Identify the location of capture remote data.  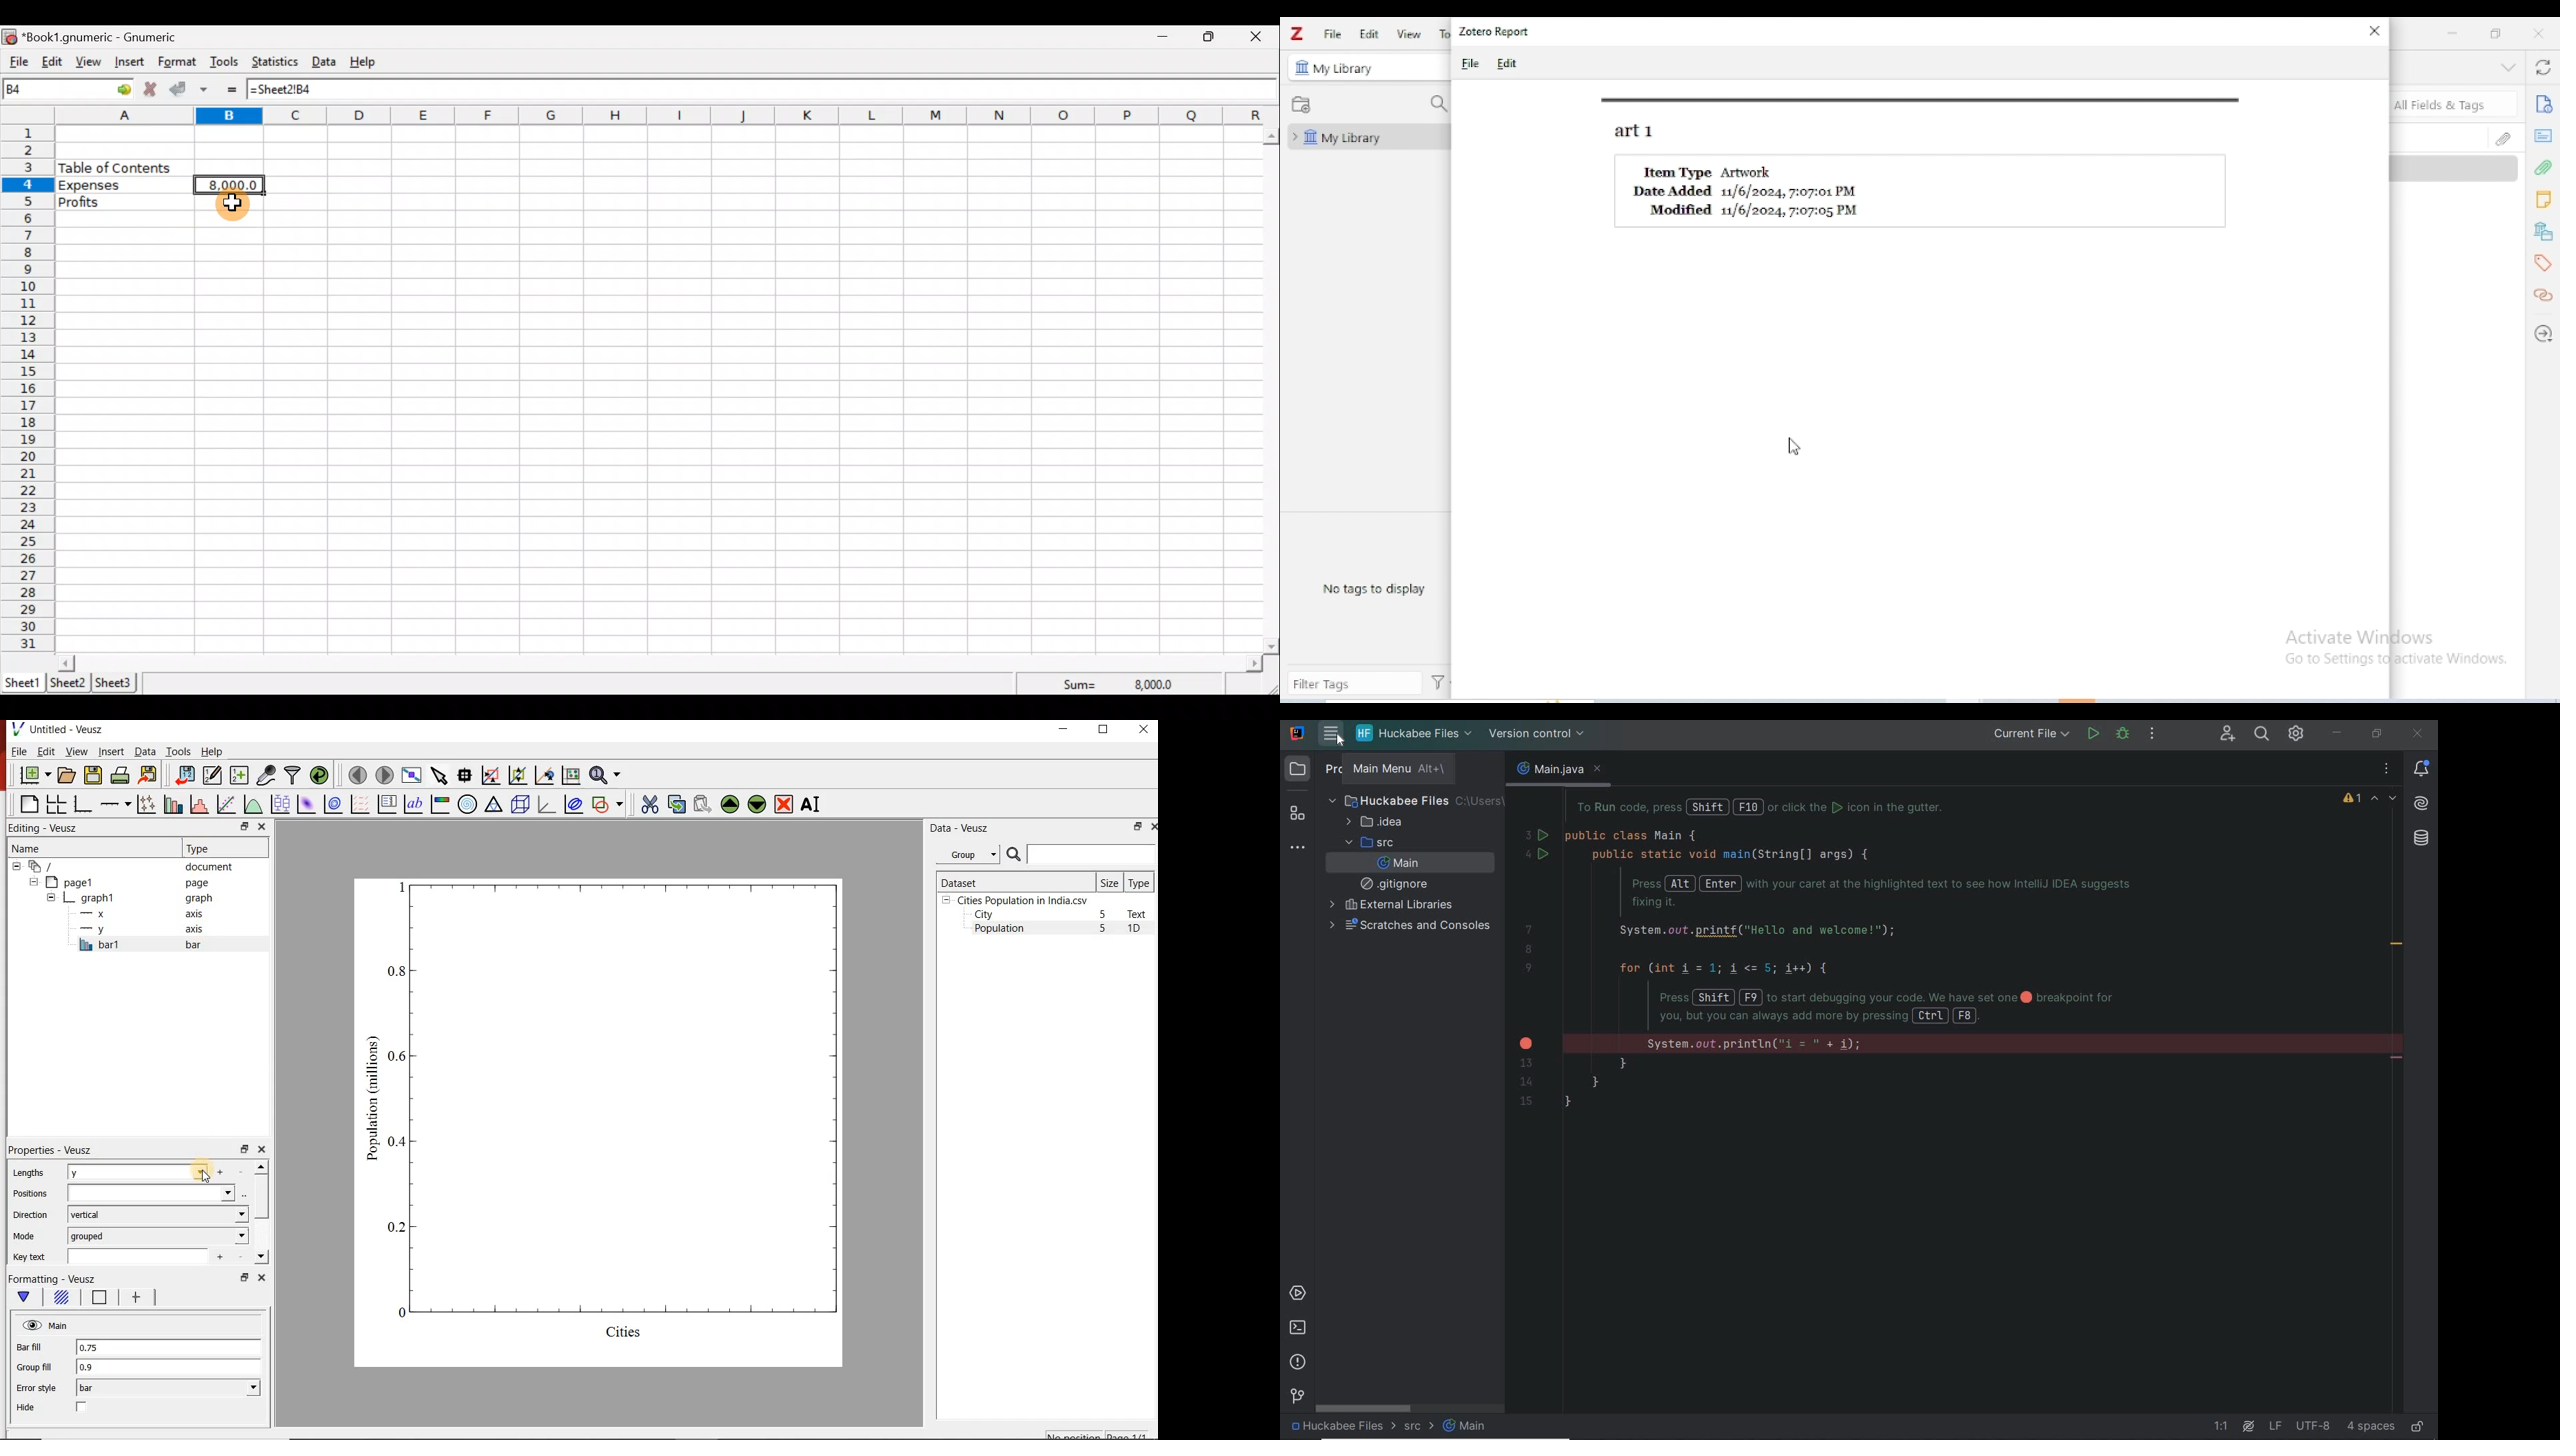
(265, 775).